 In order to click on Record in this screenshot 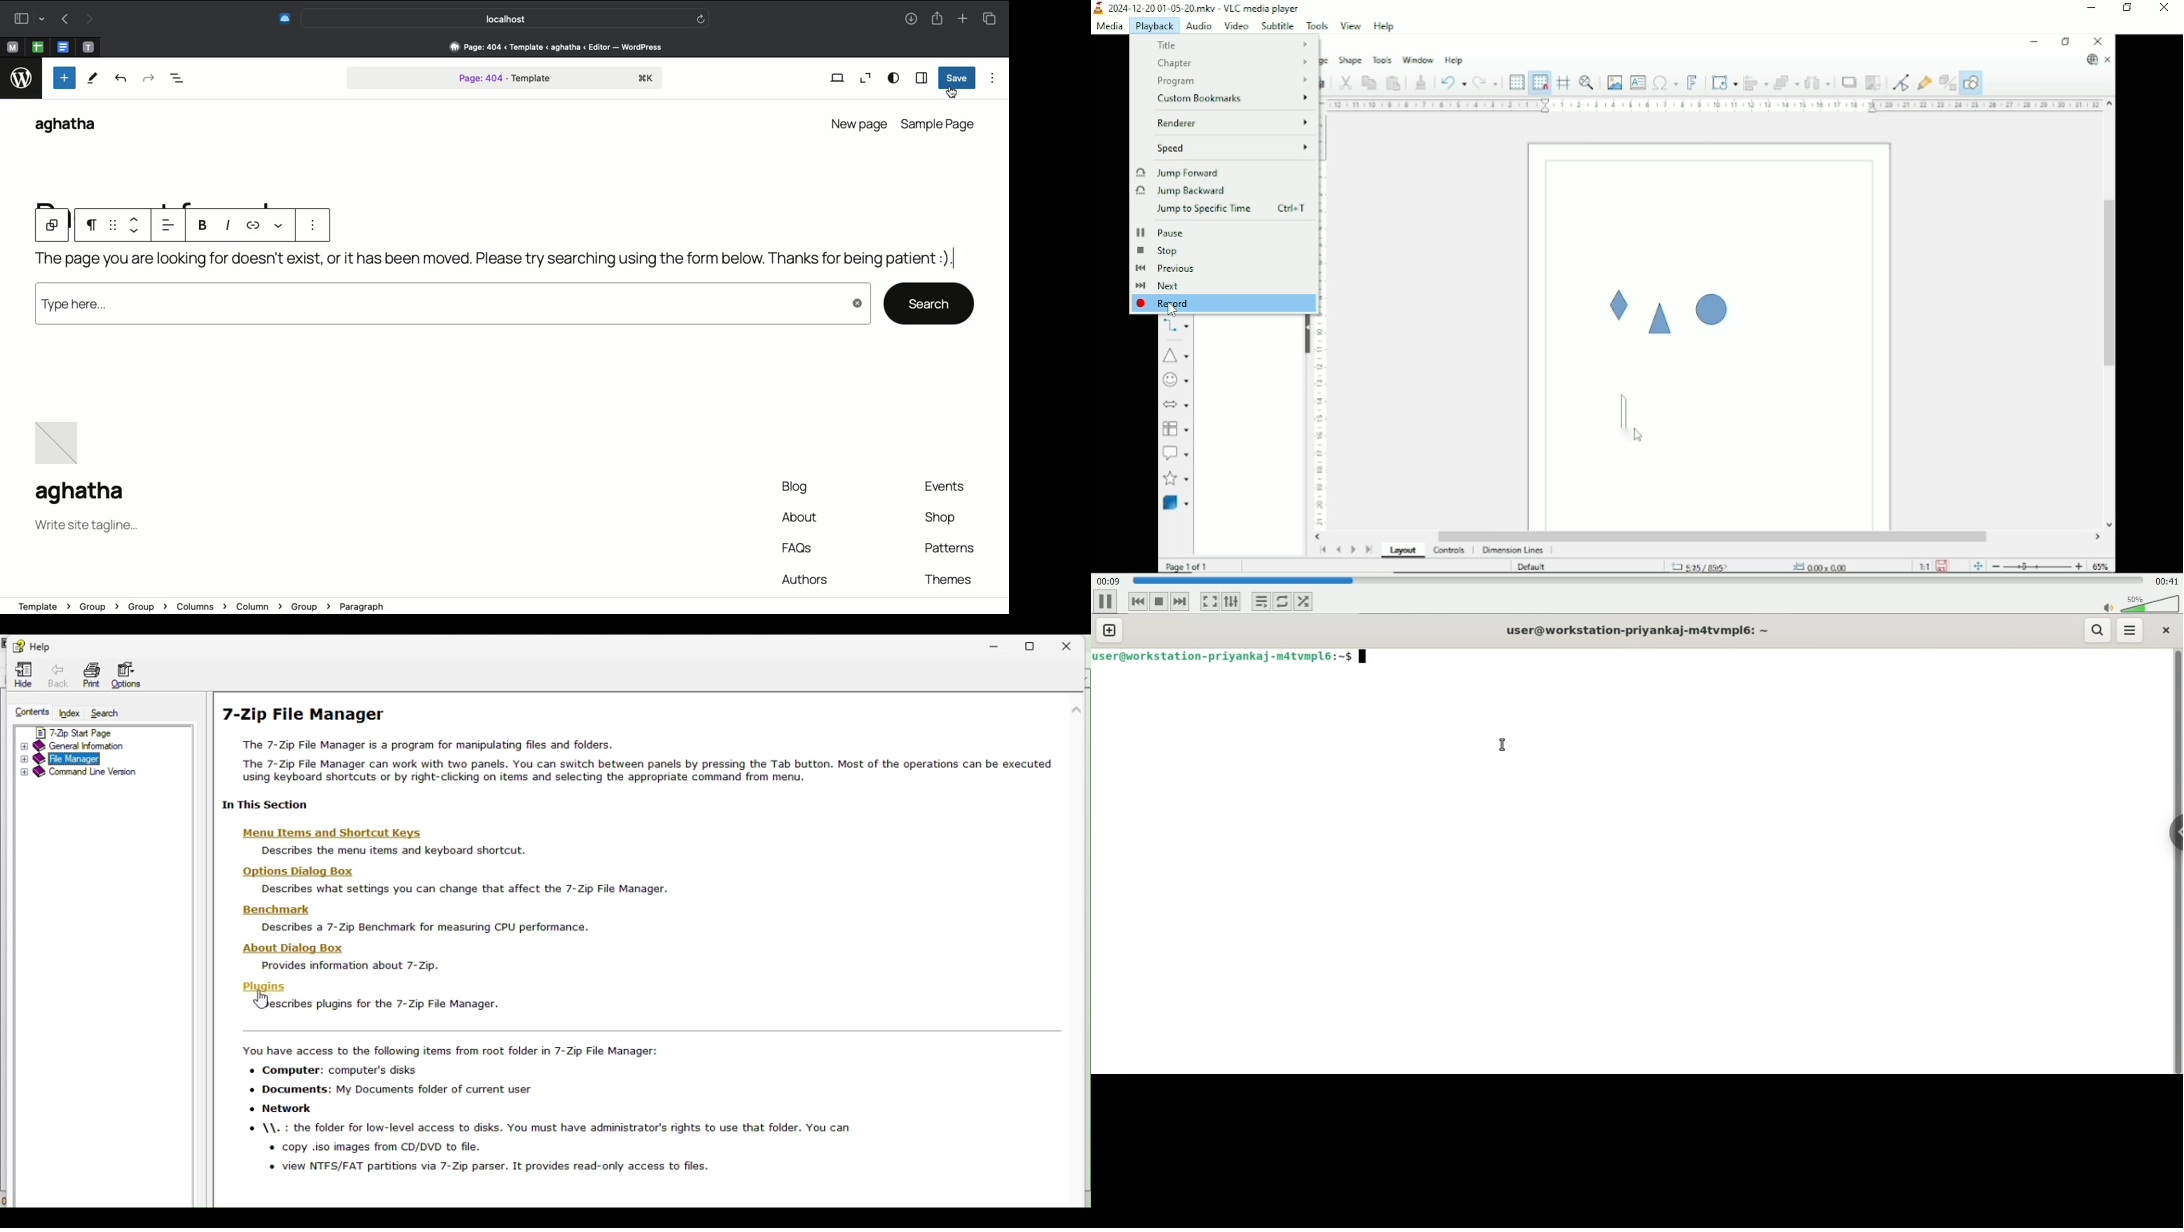, I will do `click(1221, 303)`.